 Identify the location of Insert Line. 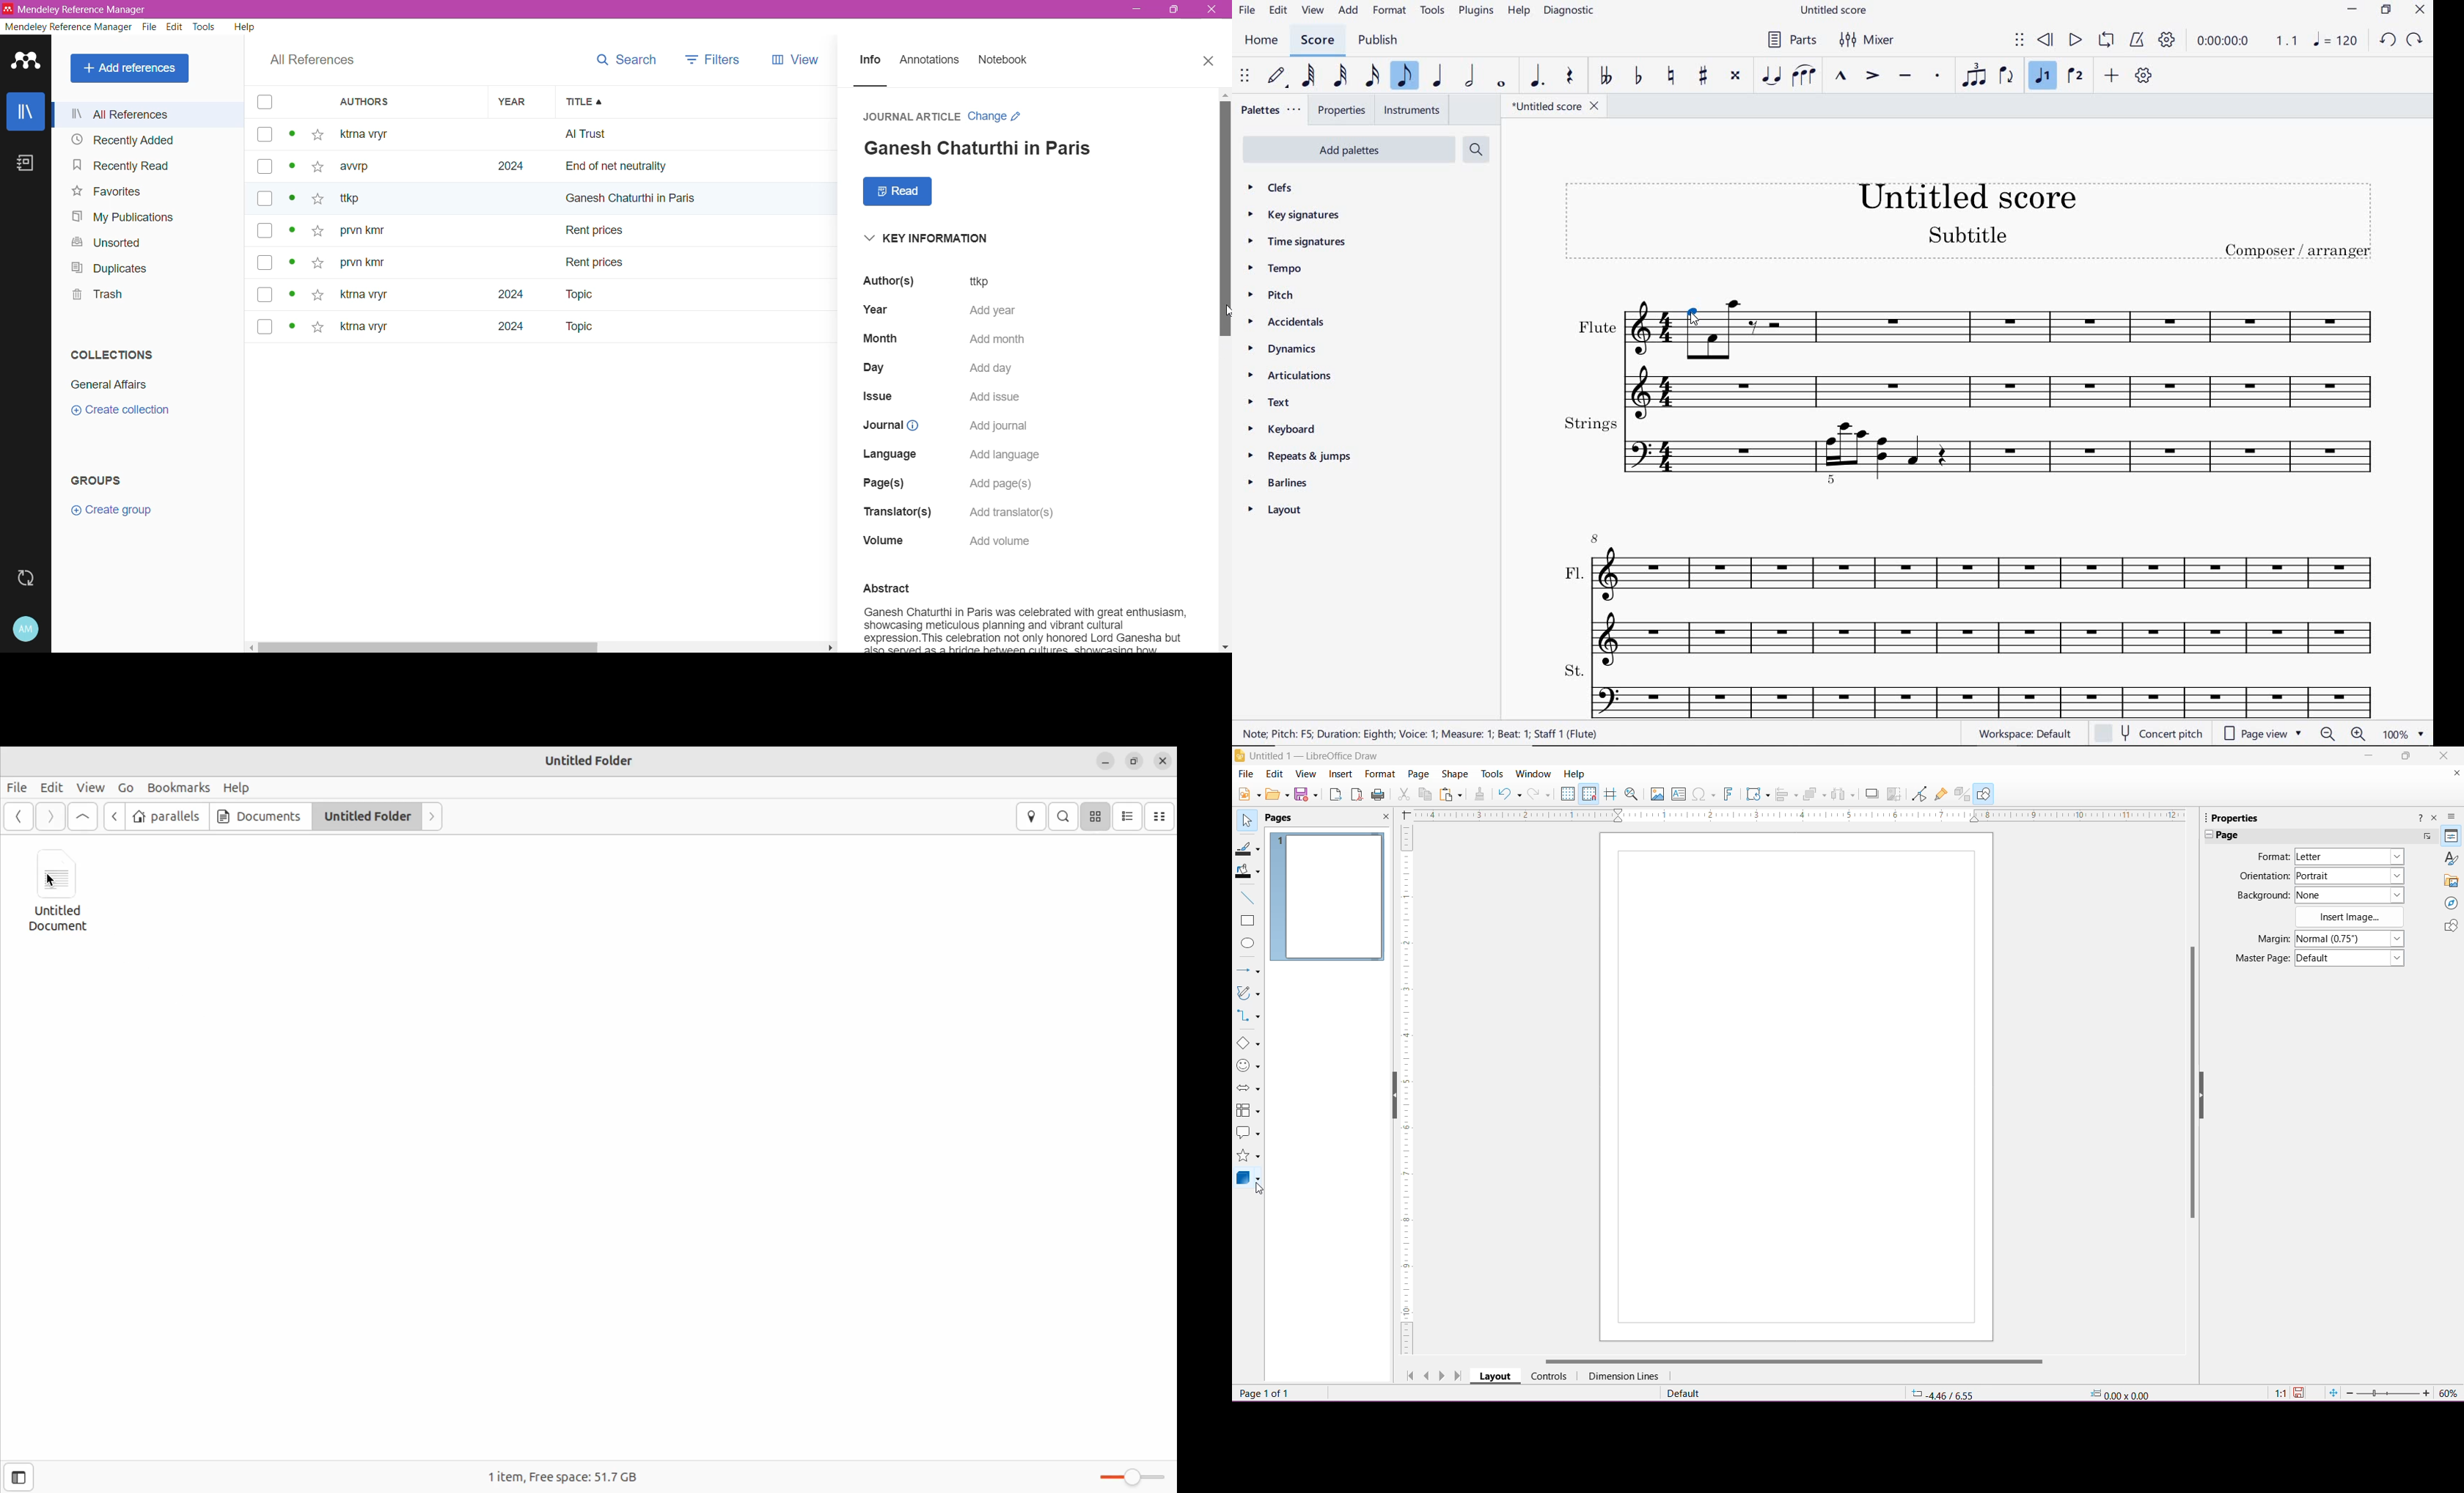
(1247, 897).